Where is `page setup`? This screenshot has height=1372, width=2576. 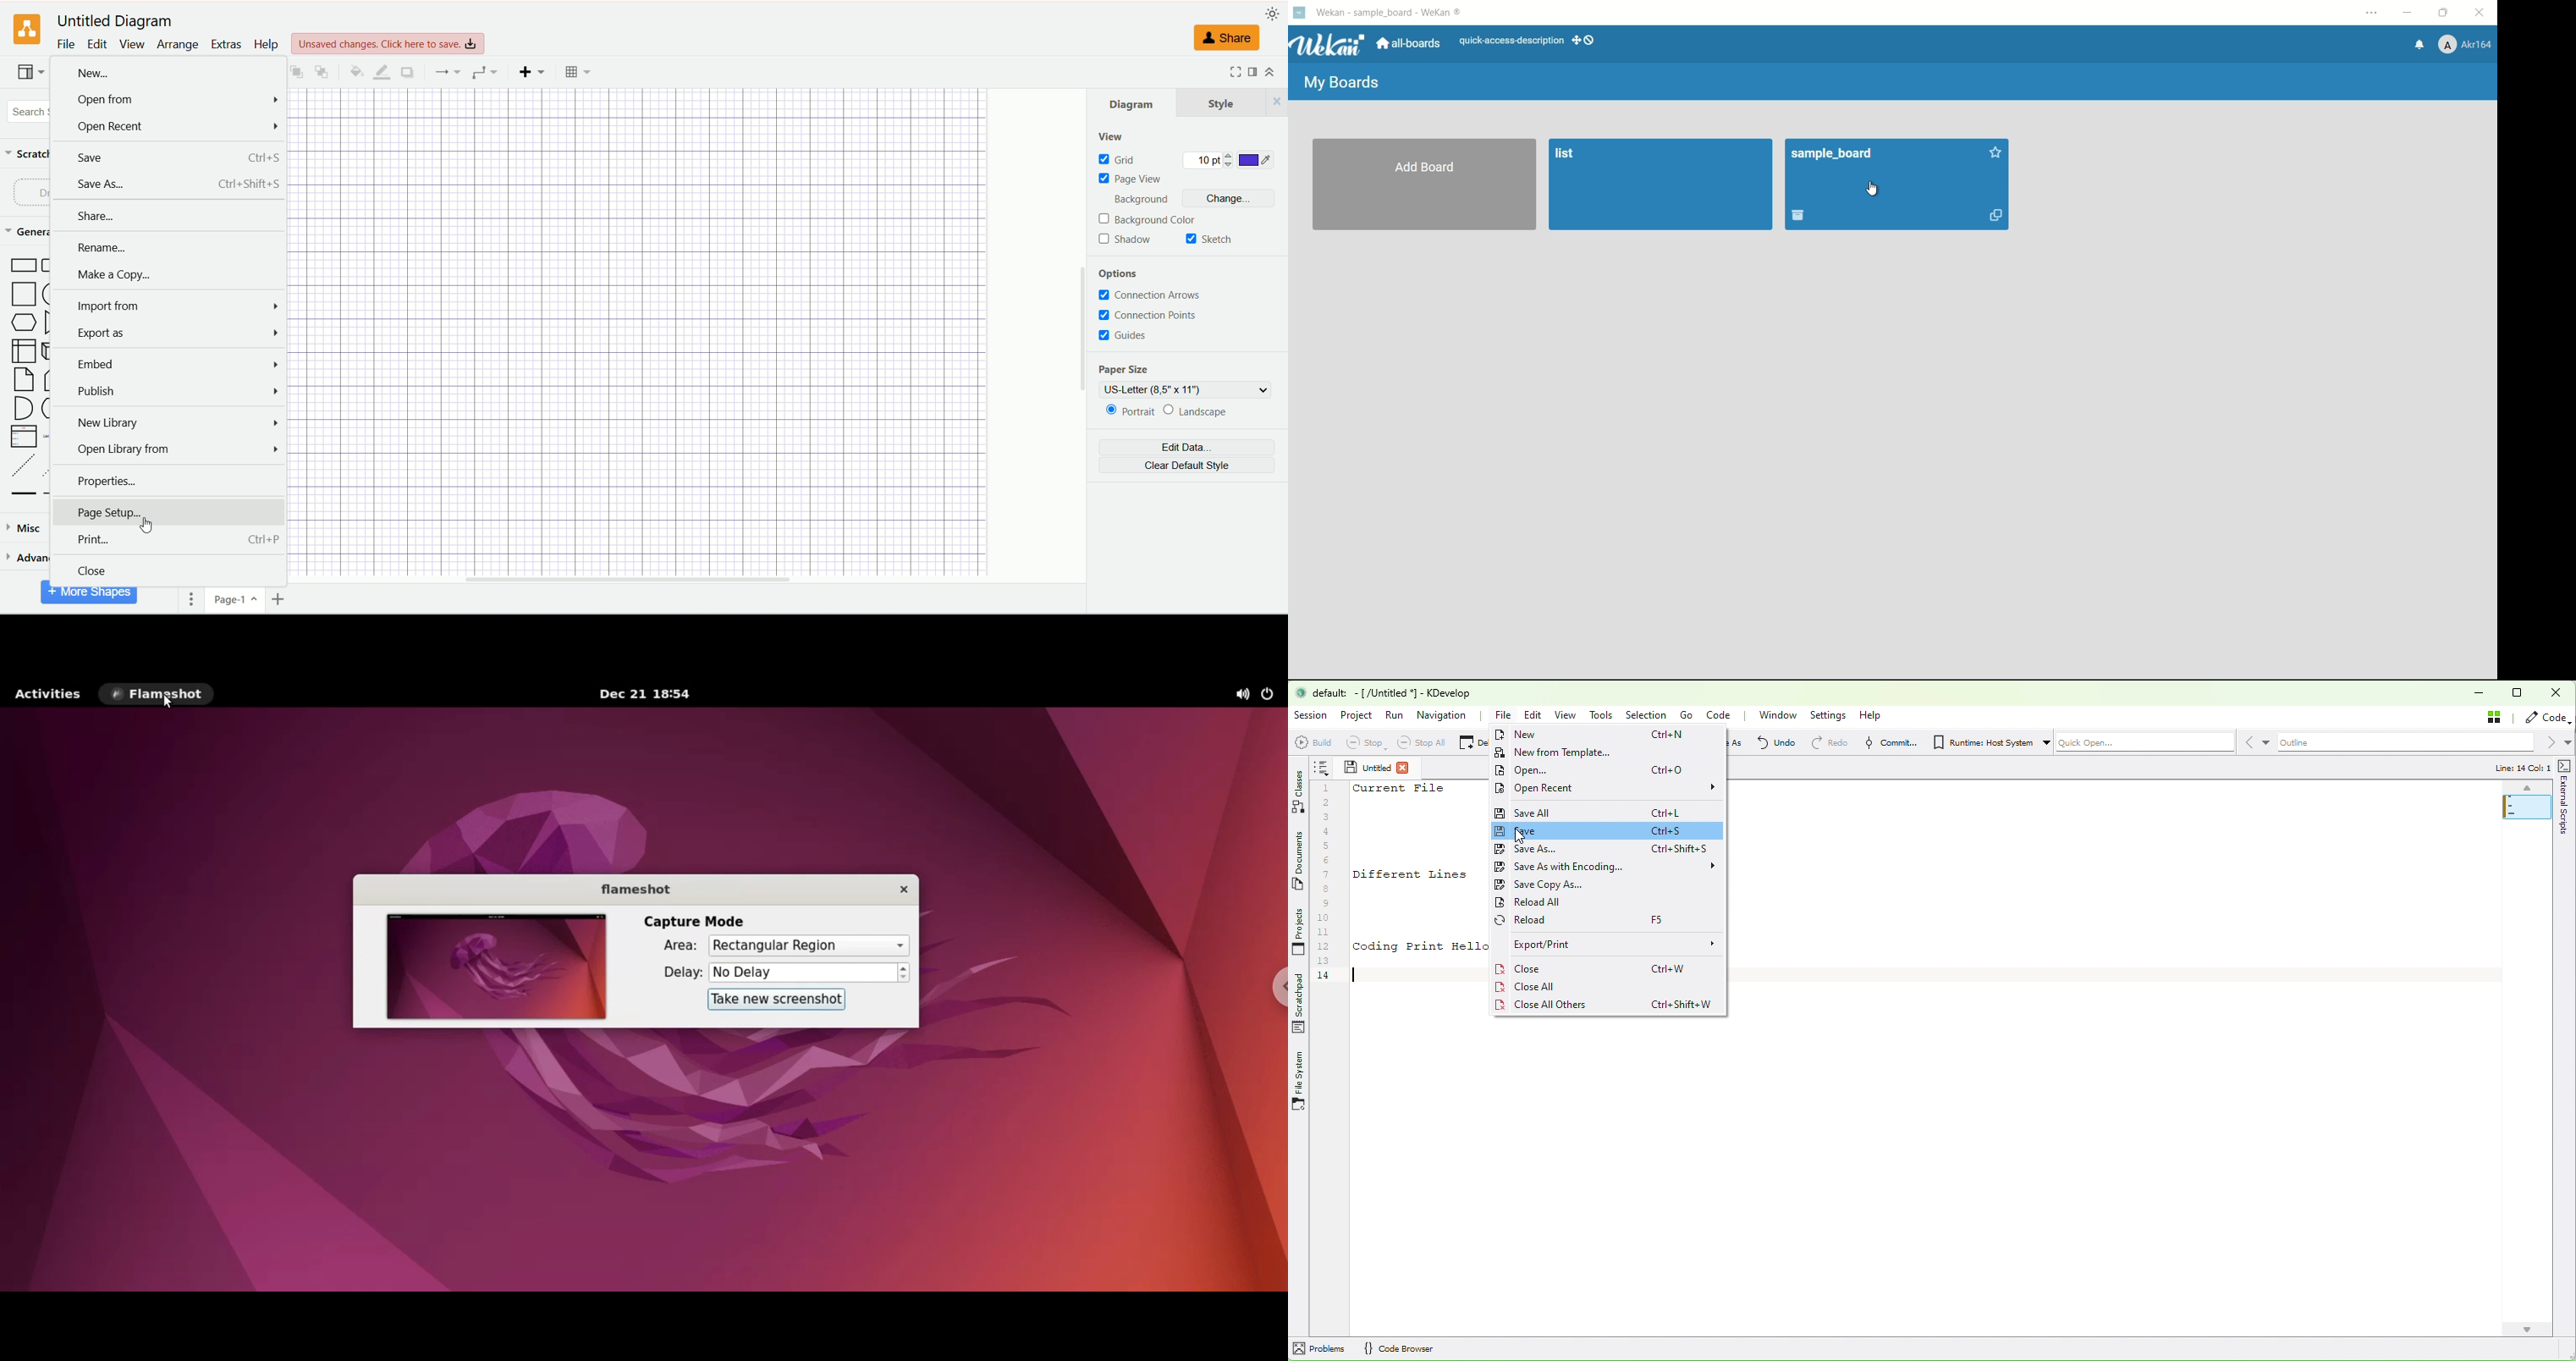
page setup is located at coordinates (171, 512).